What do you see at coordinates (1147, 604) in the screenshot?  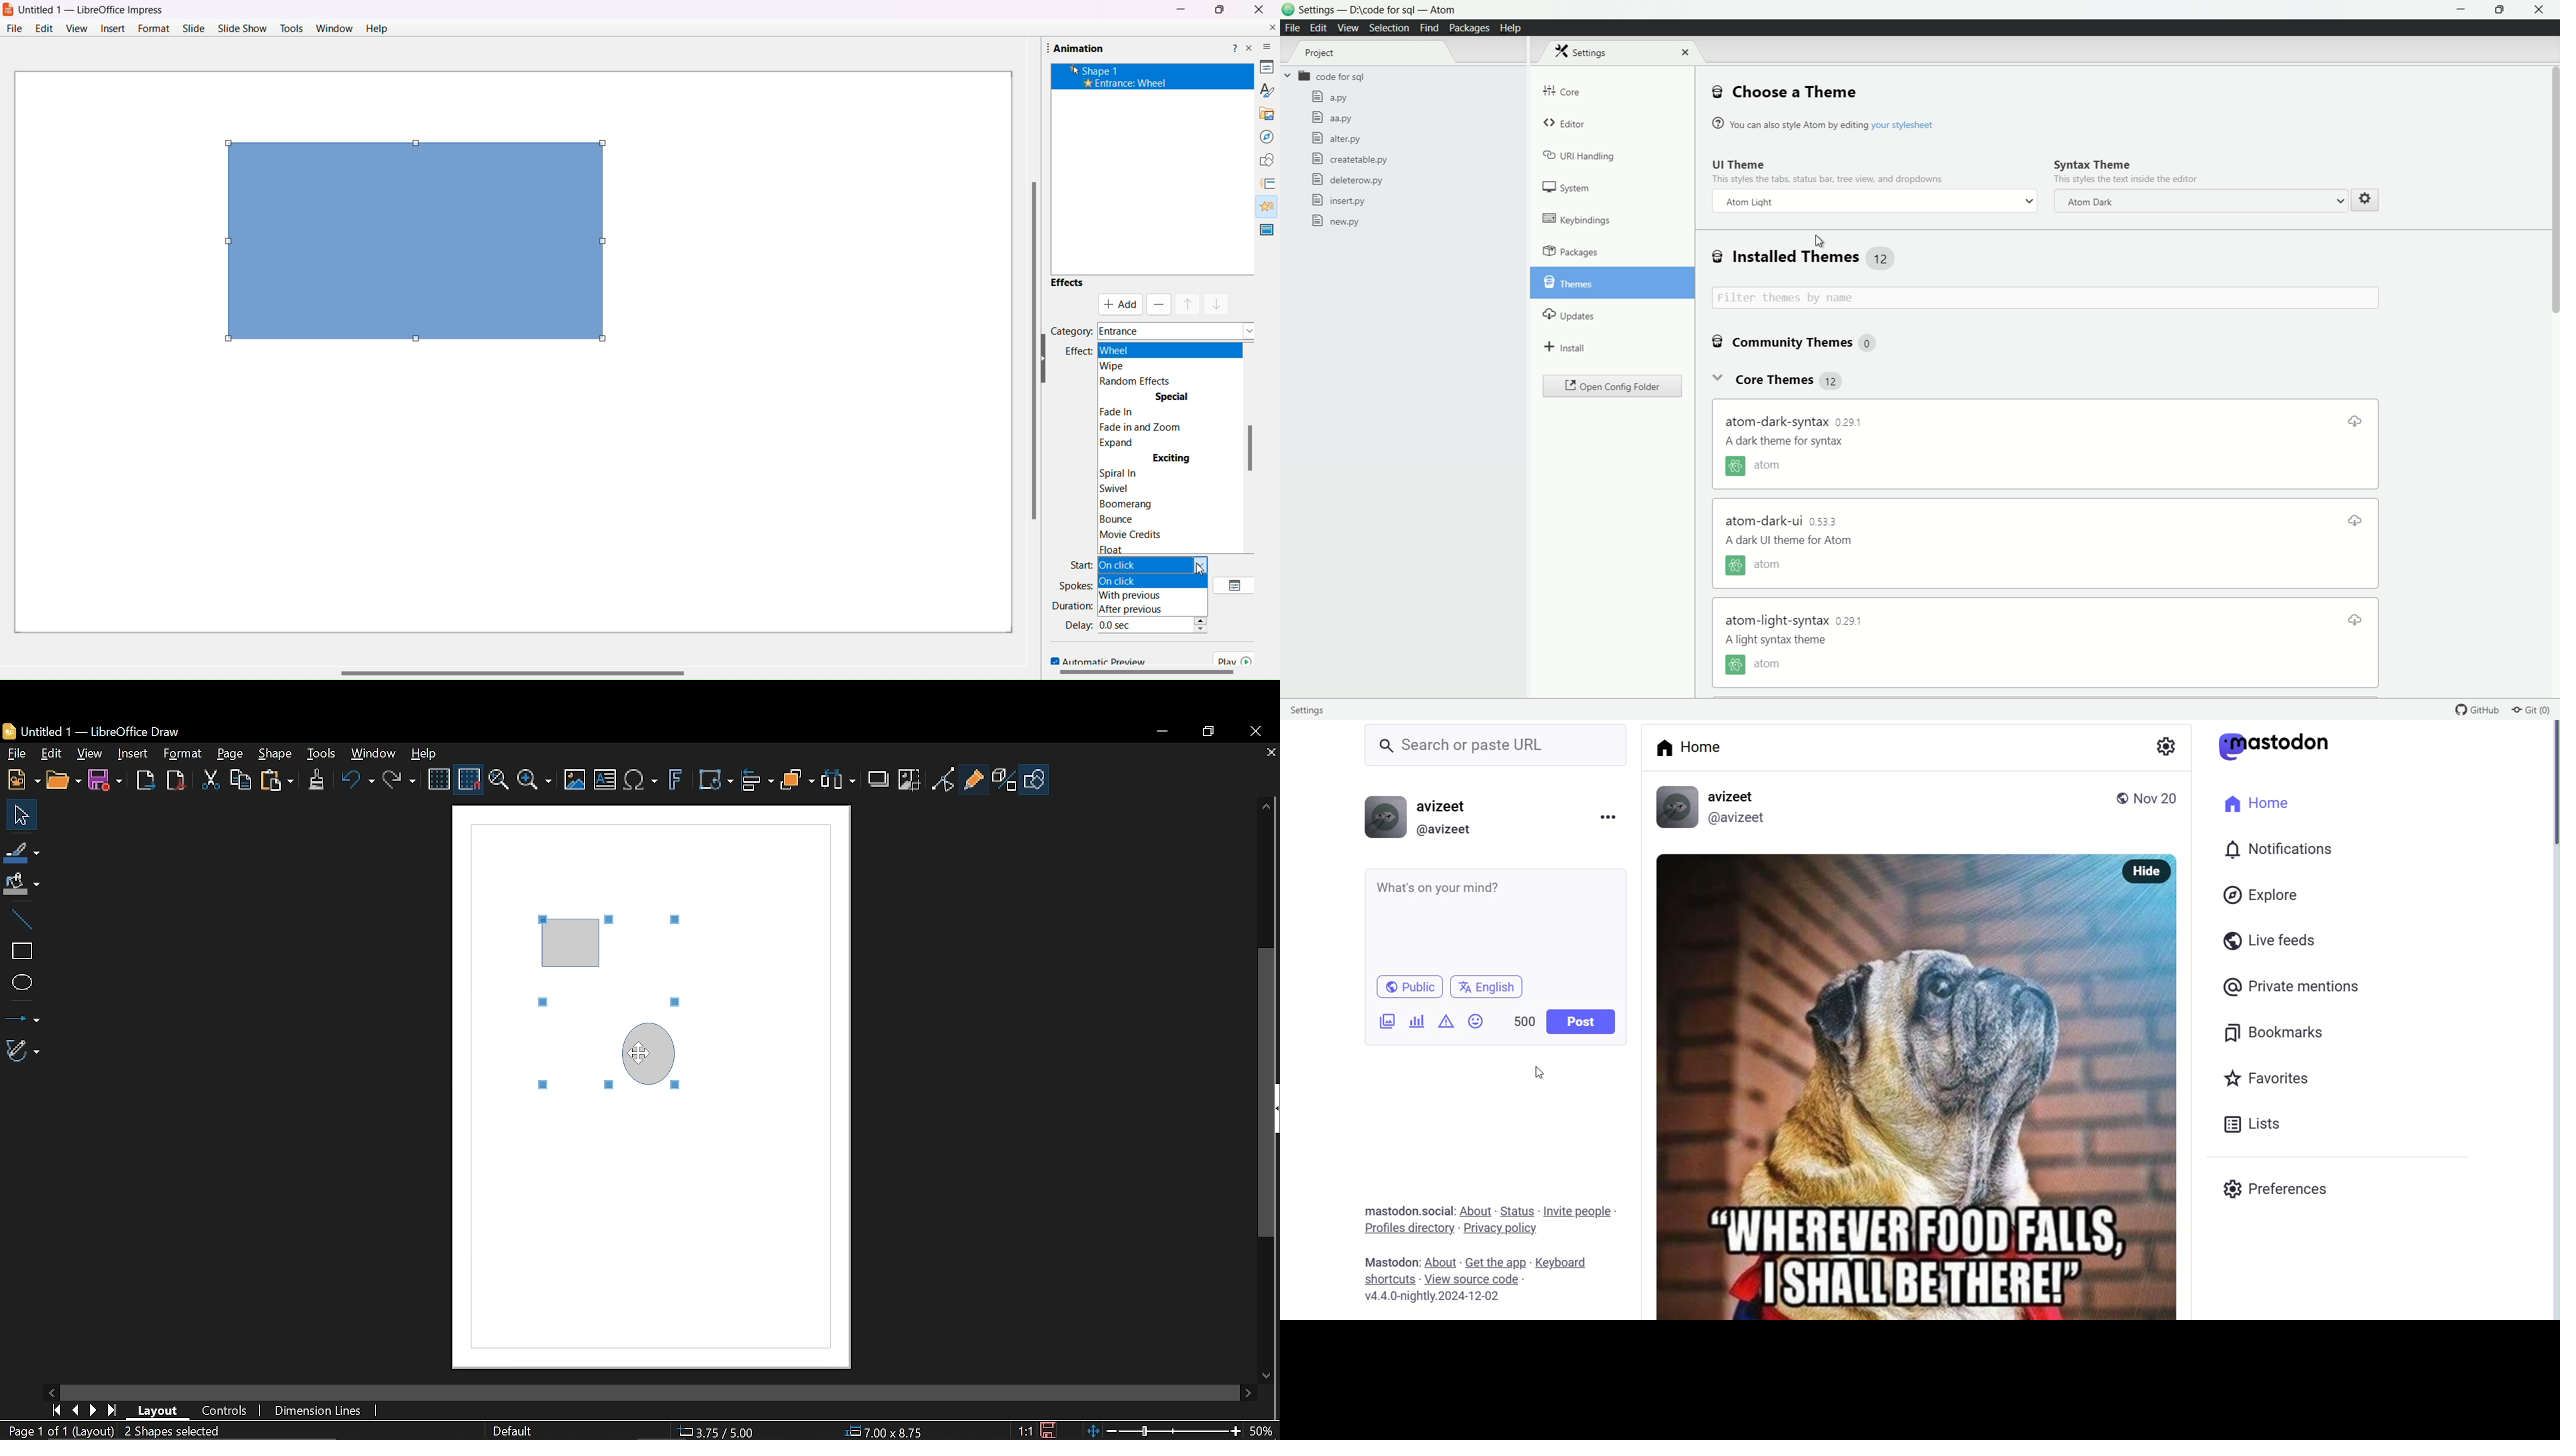 I see `Duration Time` at bounding box center [1147, 604].